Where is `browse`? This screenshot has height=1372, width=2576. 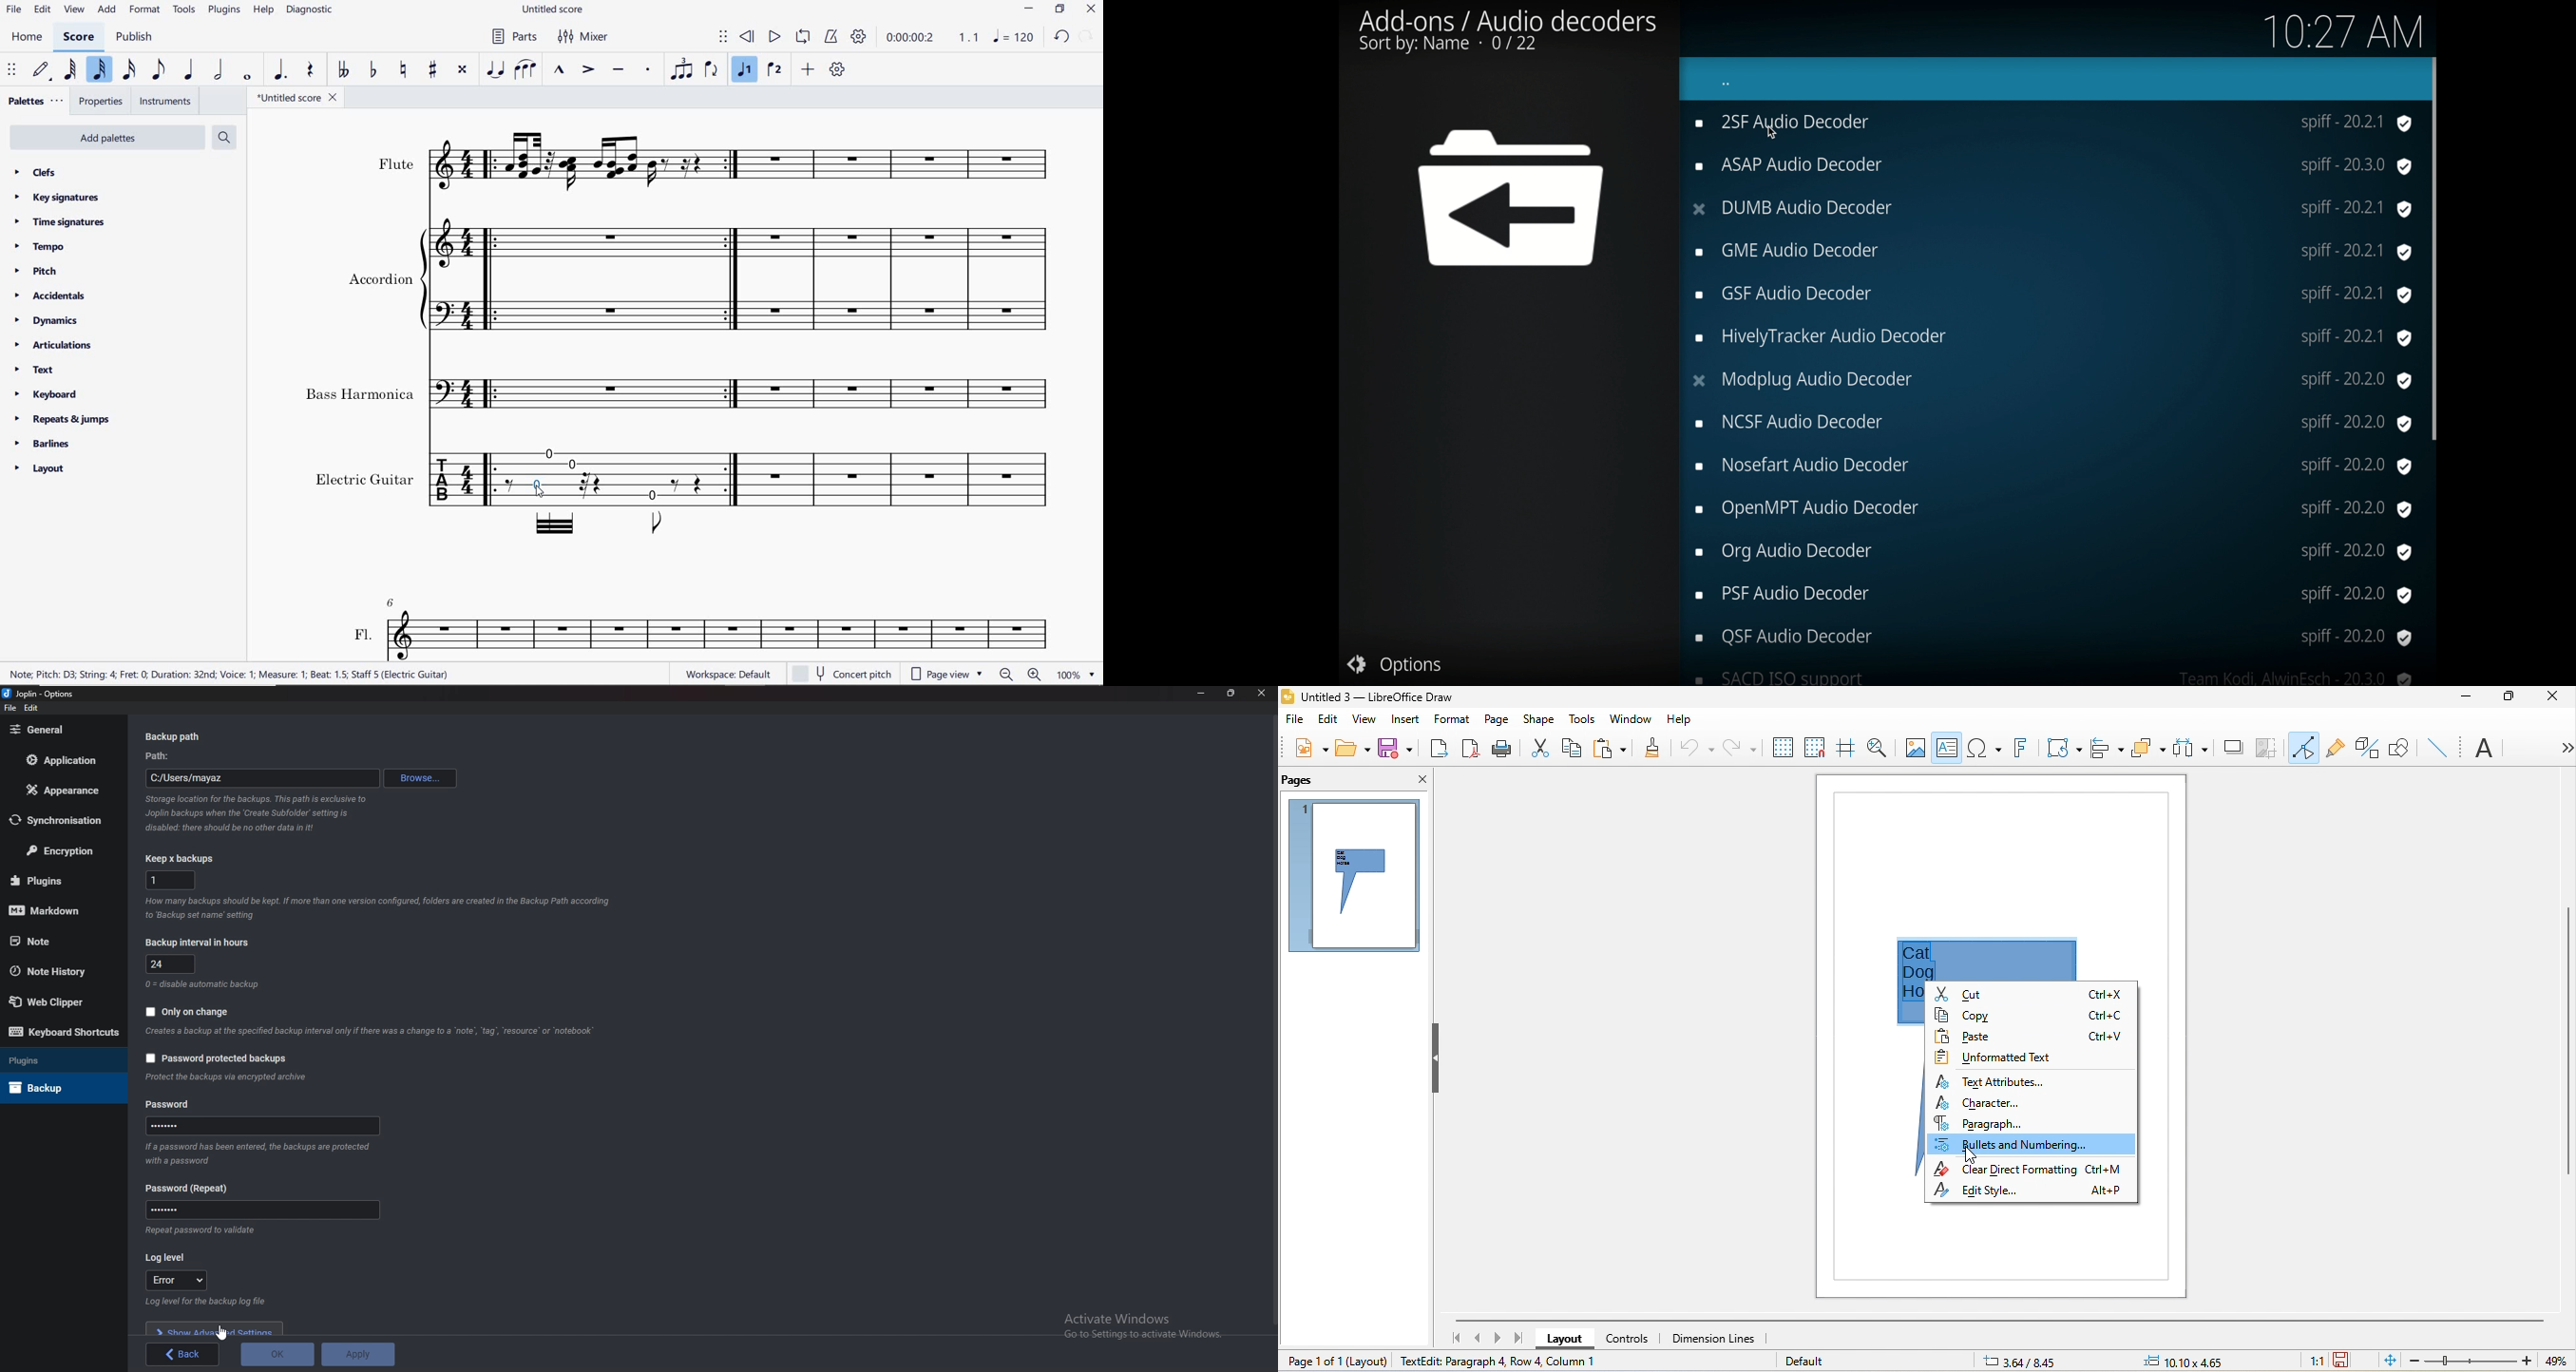 browse is located at coordinates (422, 779).